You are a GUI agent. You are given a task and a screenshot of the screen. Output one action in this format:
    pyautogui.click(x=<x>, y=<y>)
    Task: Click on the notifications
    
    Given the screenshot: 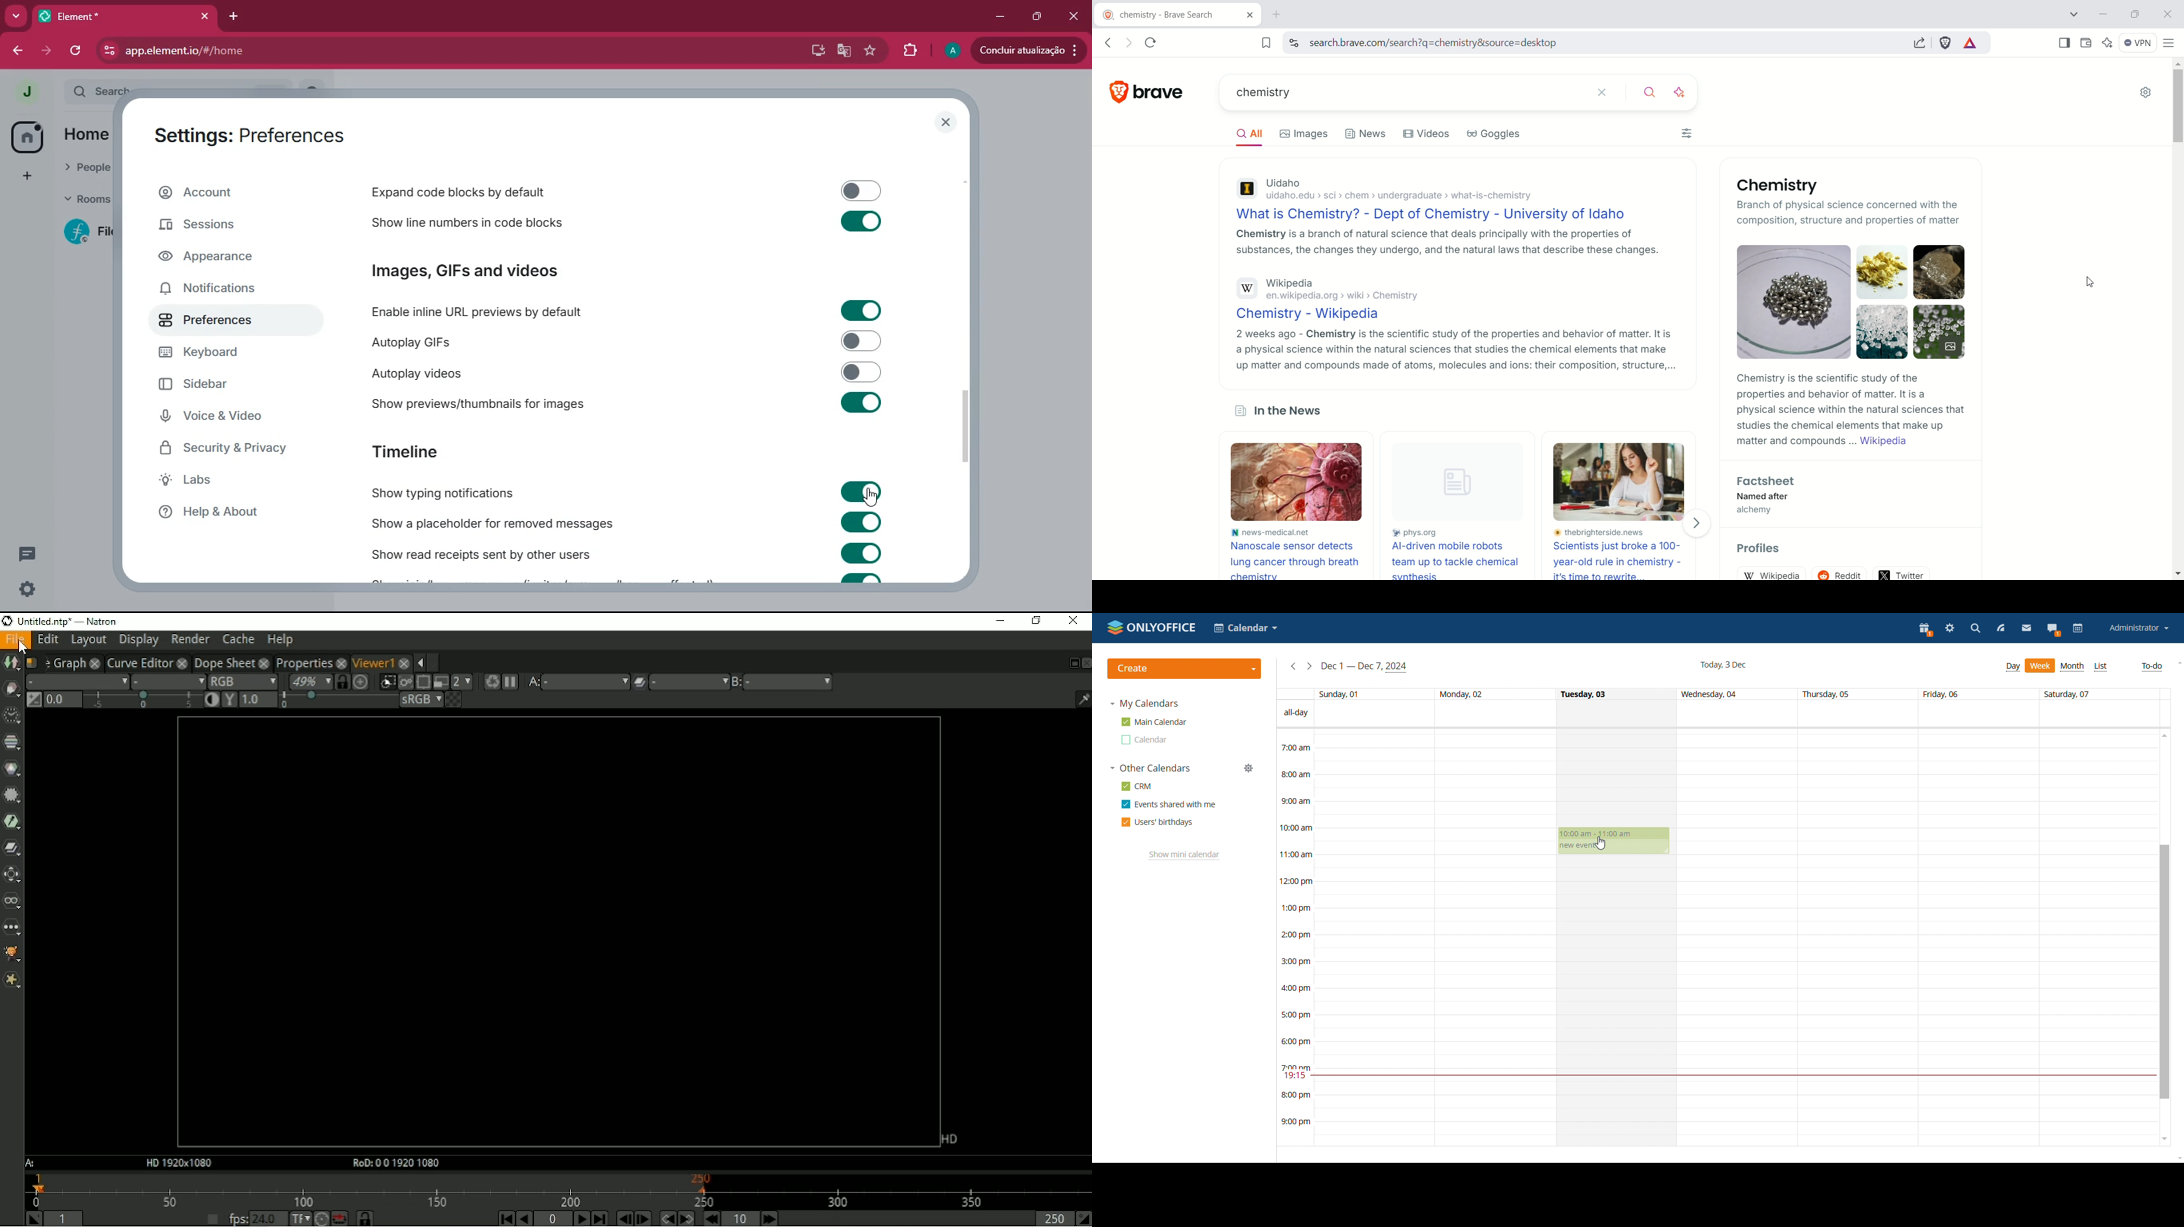 What is the action you would take?
    pyautogui.click(x=221, y=292)
    